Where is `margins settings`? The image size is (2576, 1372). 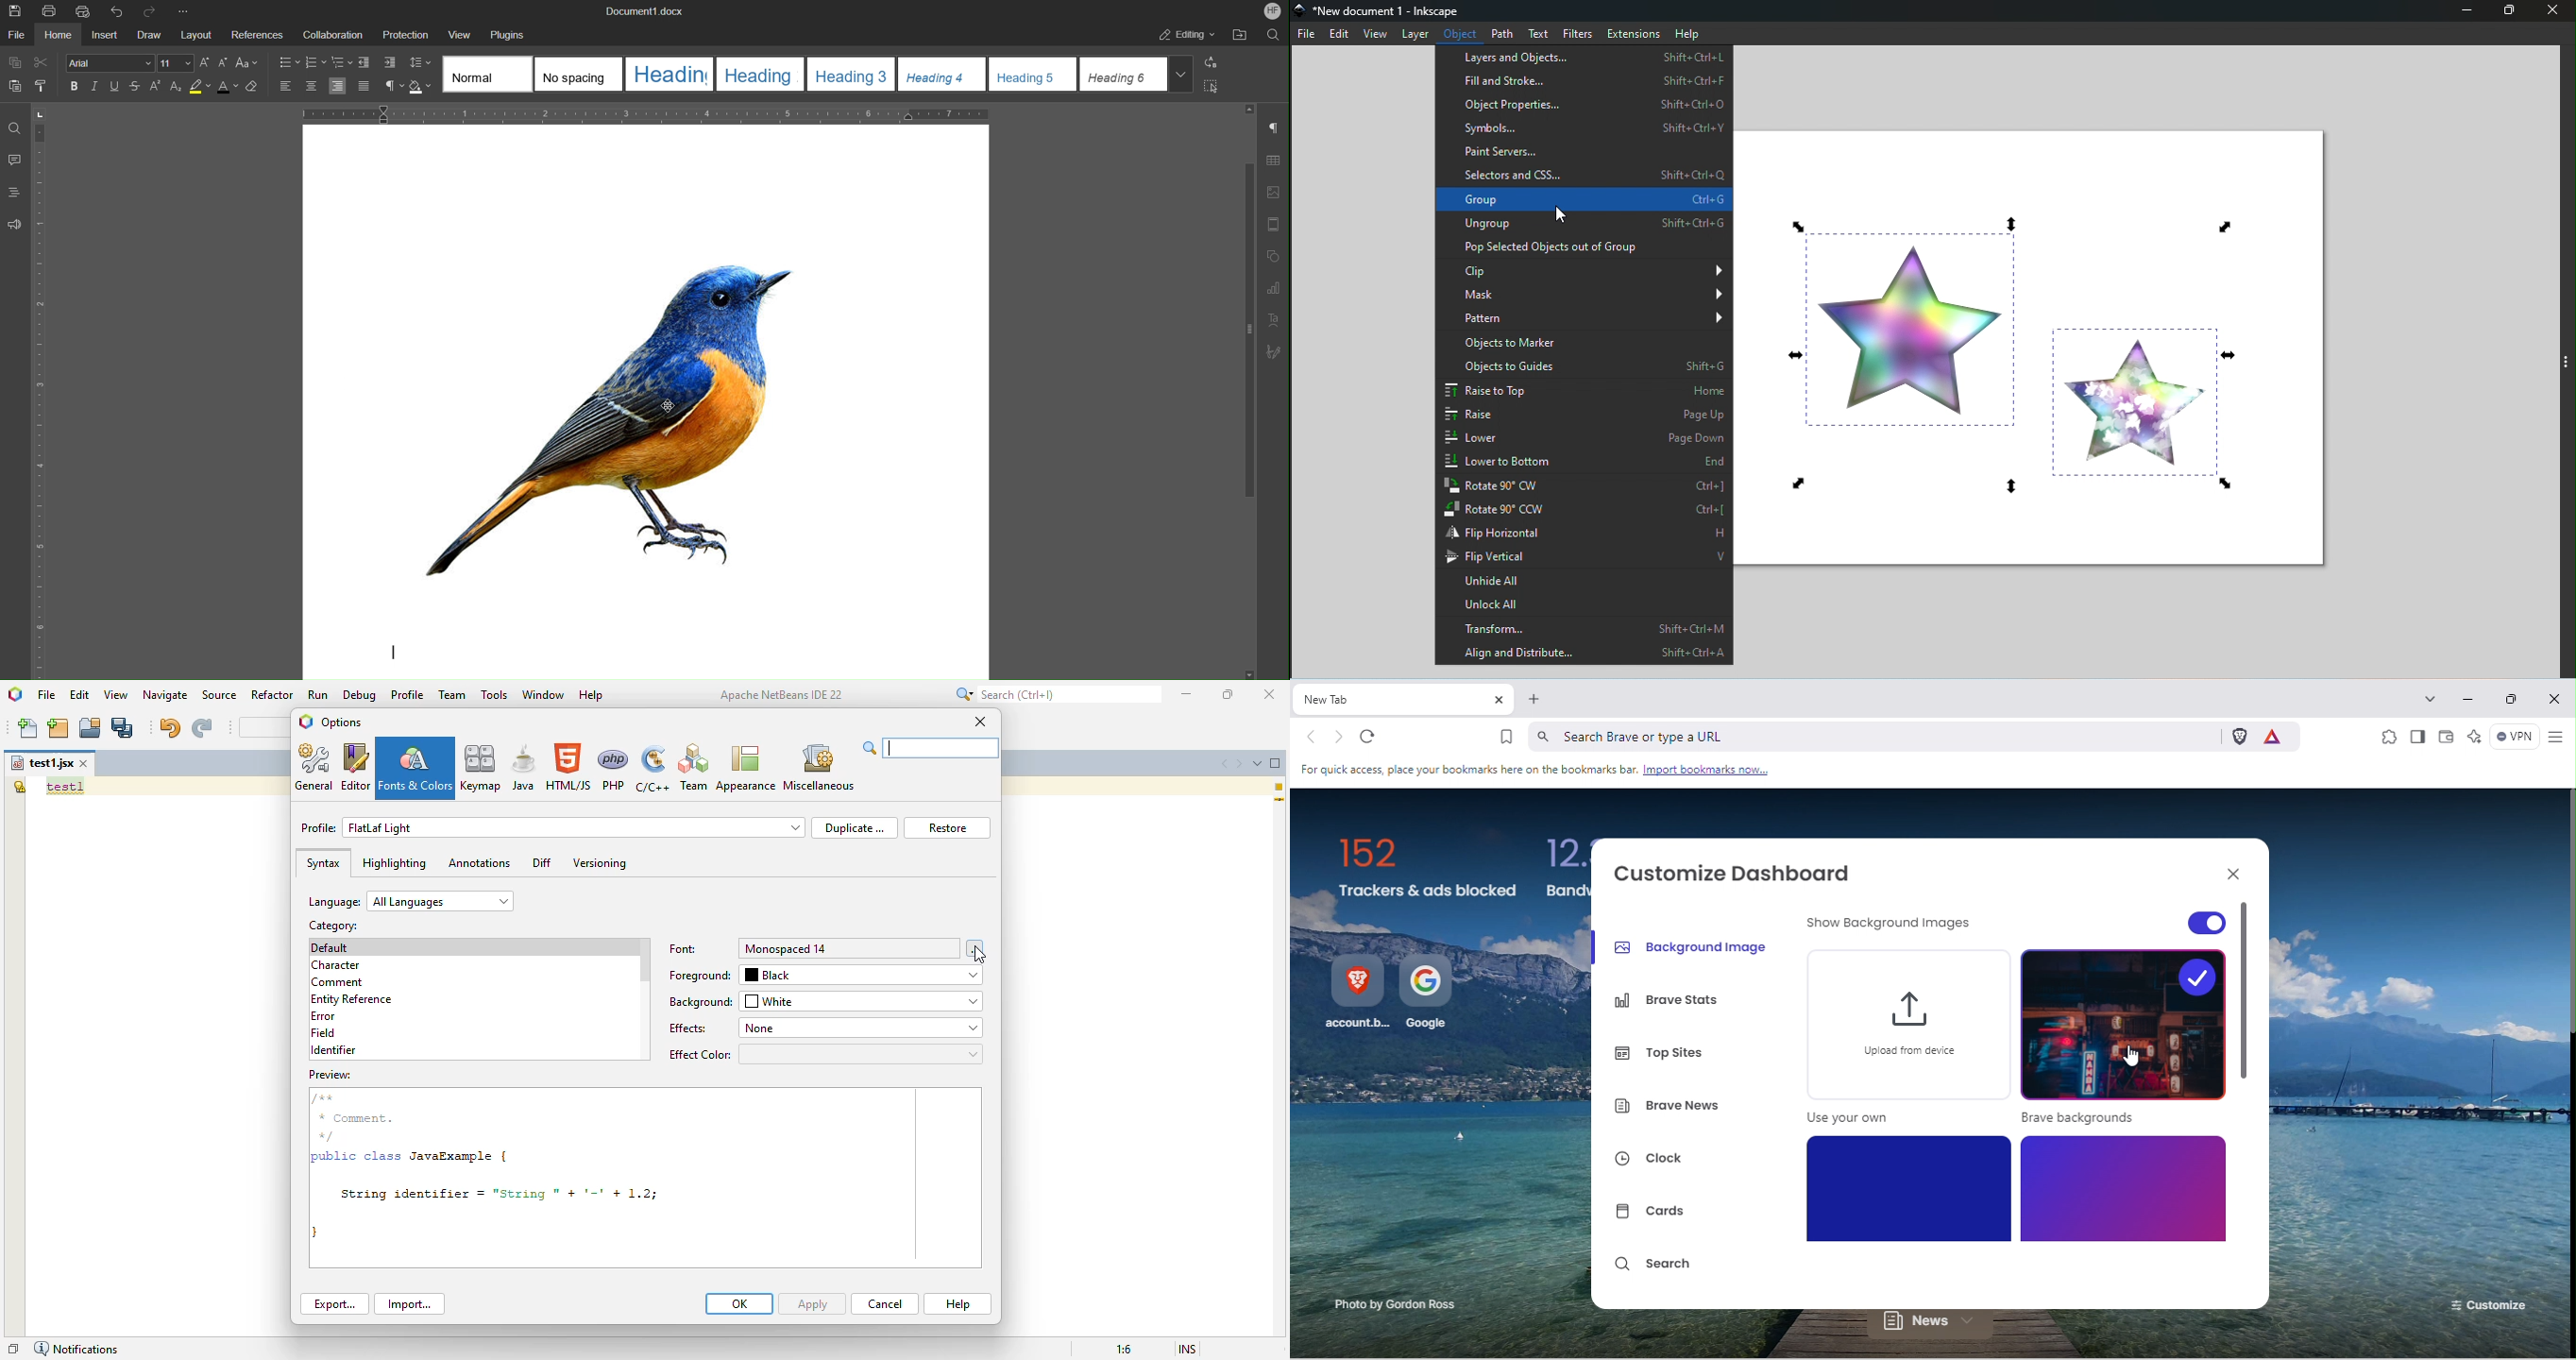
margins settings is located at coordinates (1273, 226).